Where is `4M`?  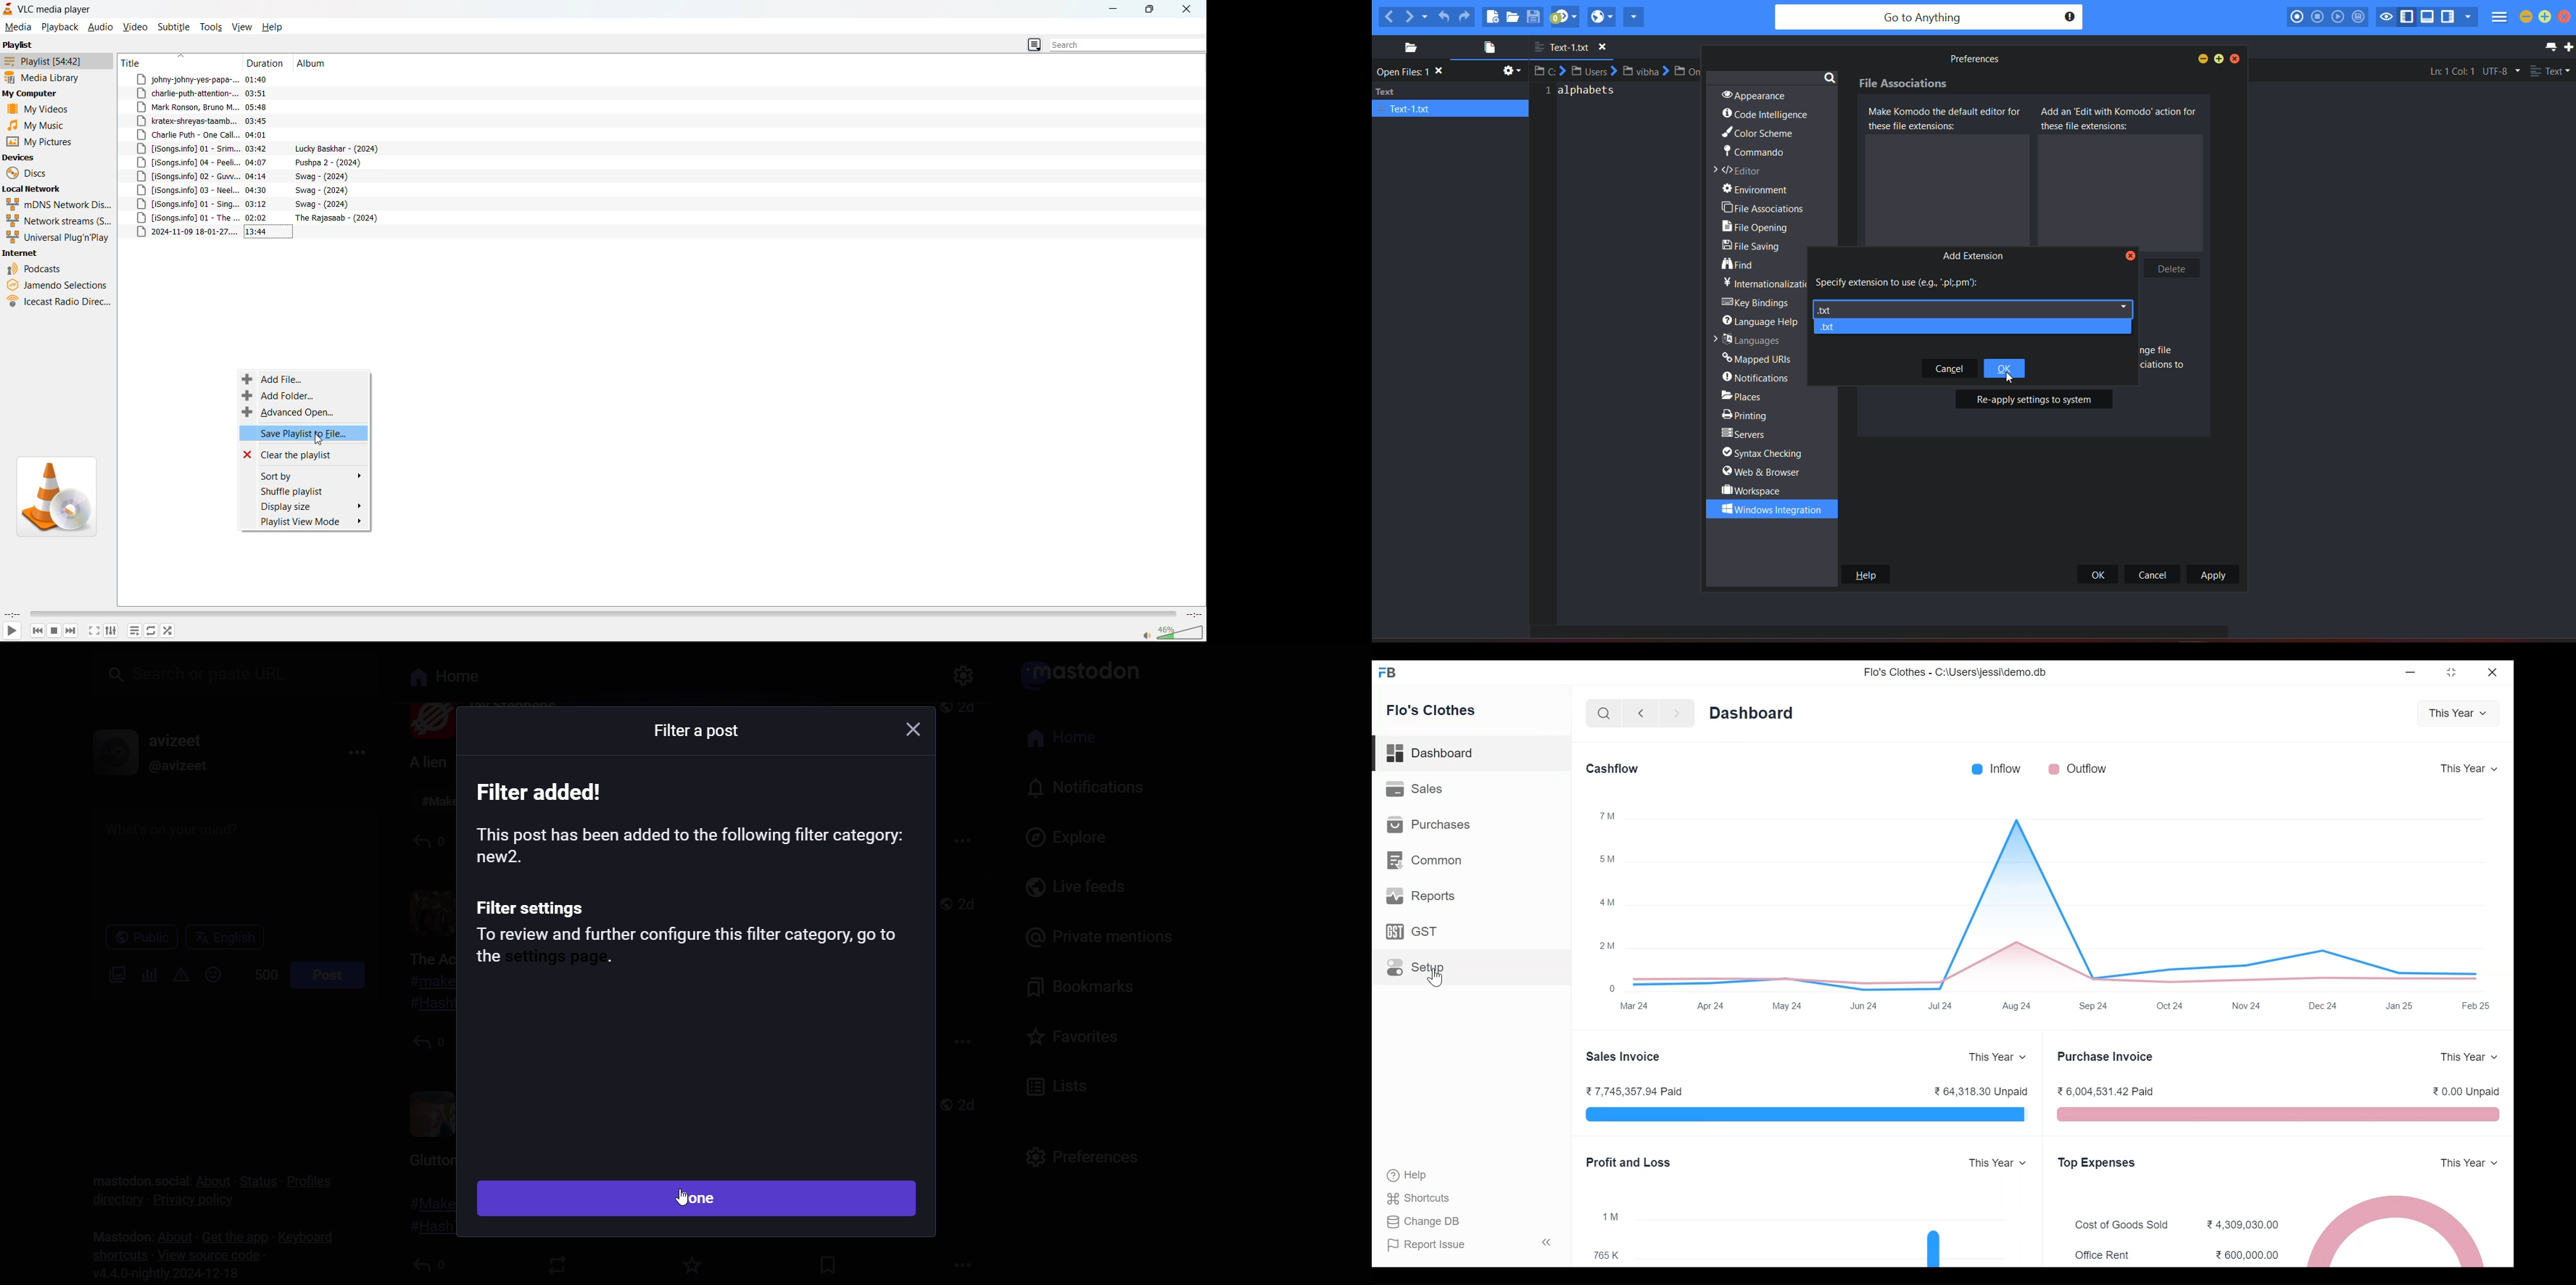
4M is located at coordinates (1607, 901).